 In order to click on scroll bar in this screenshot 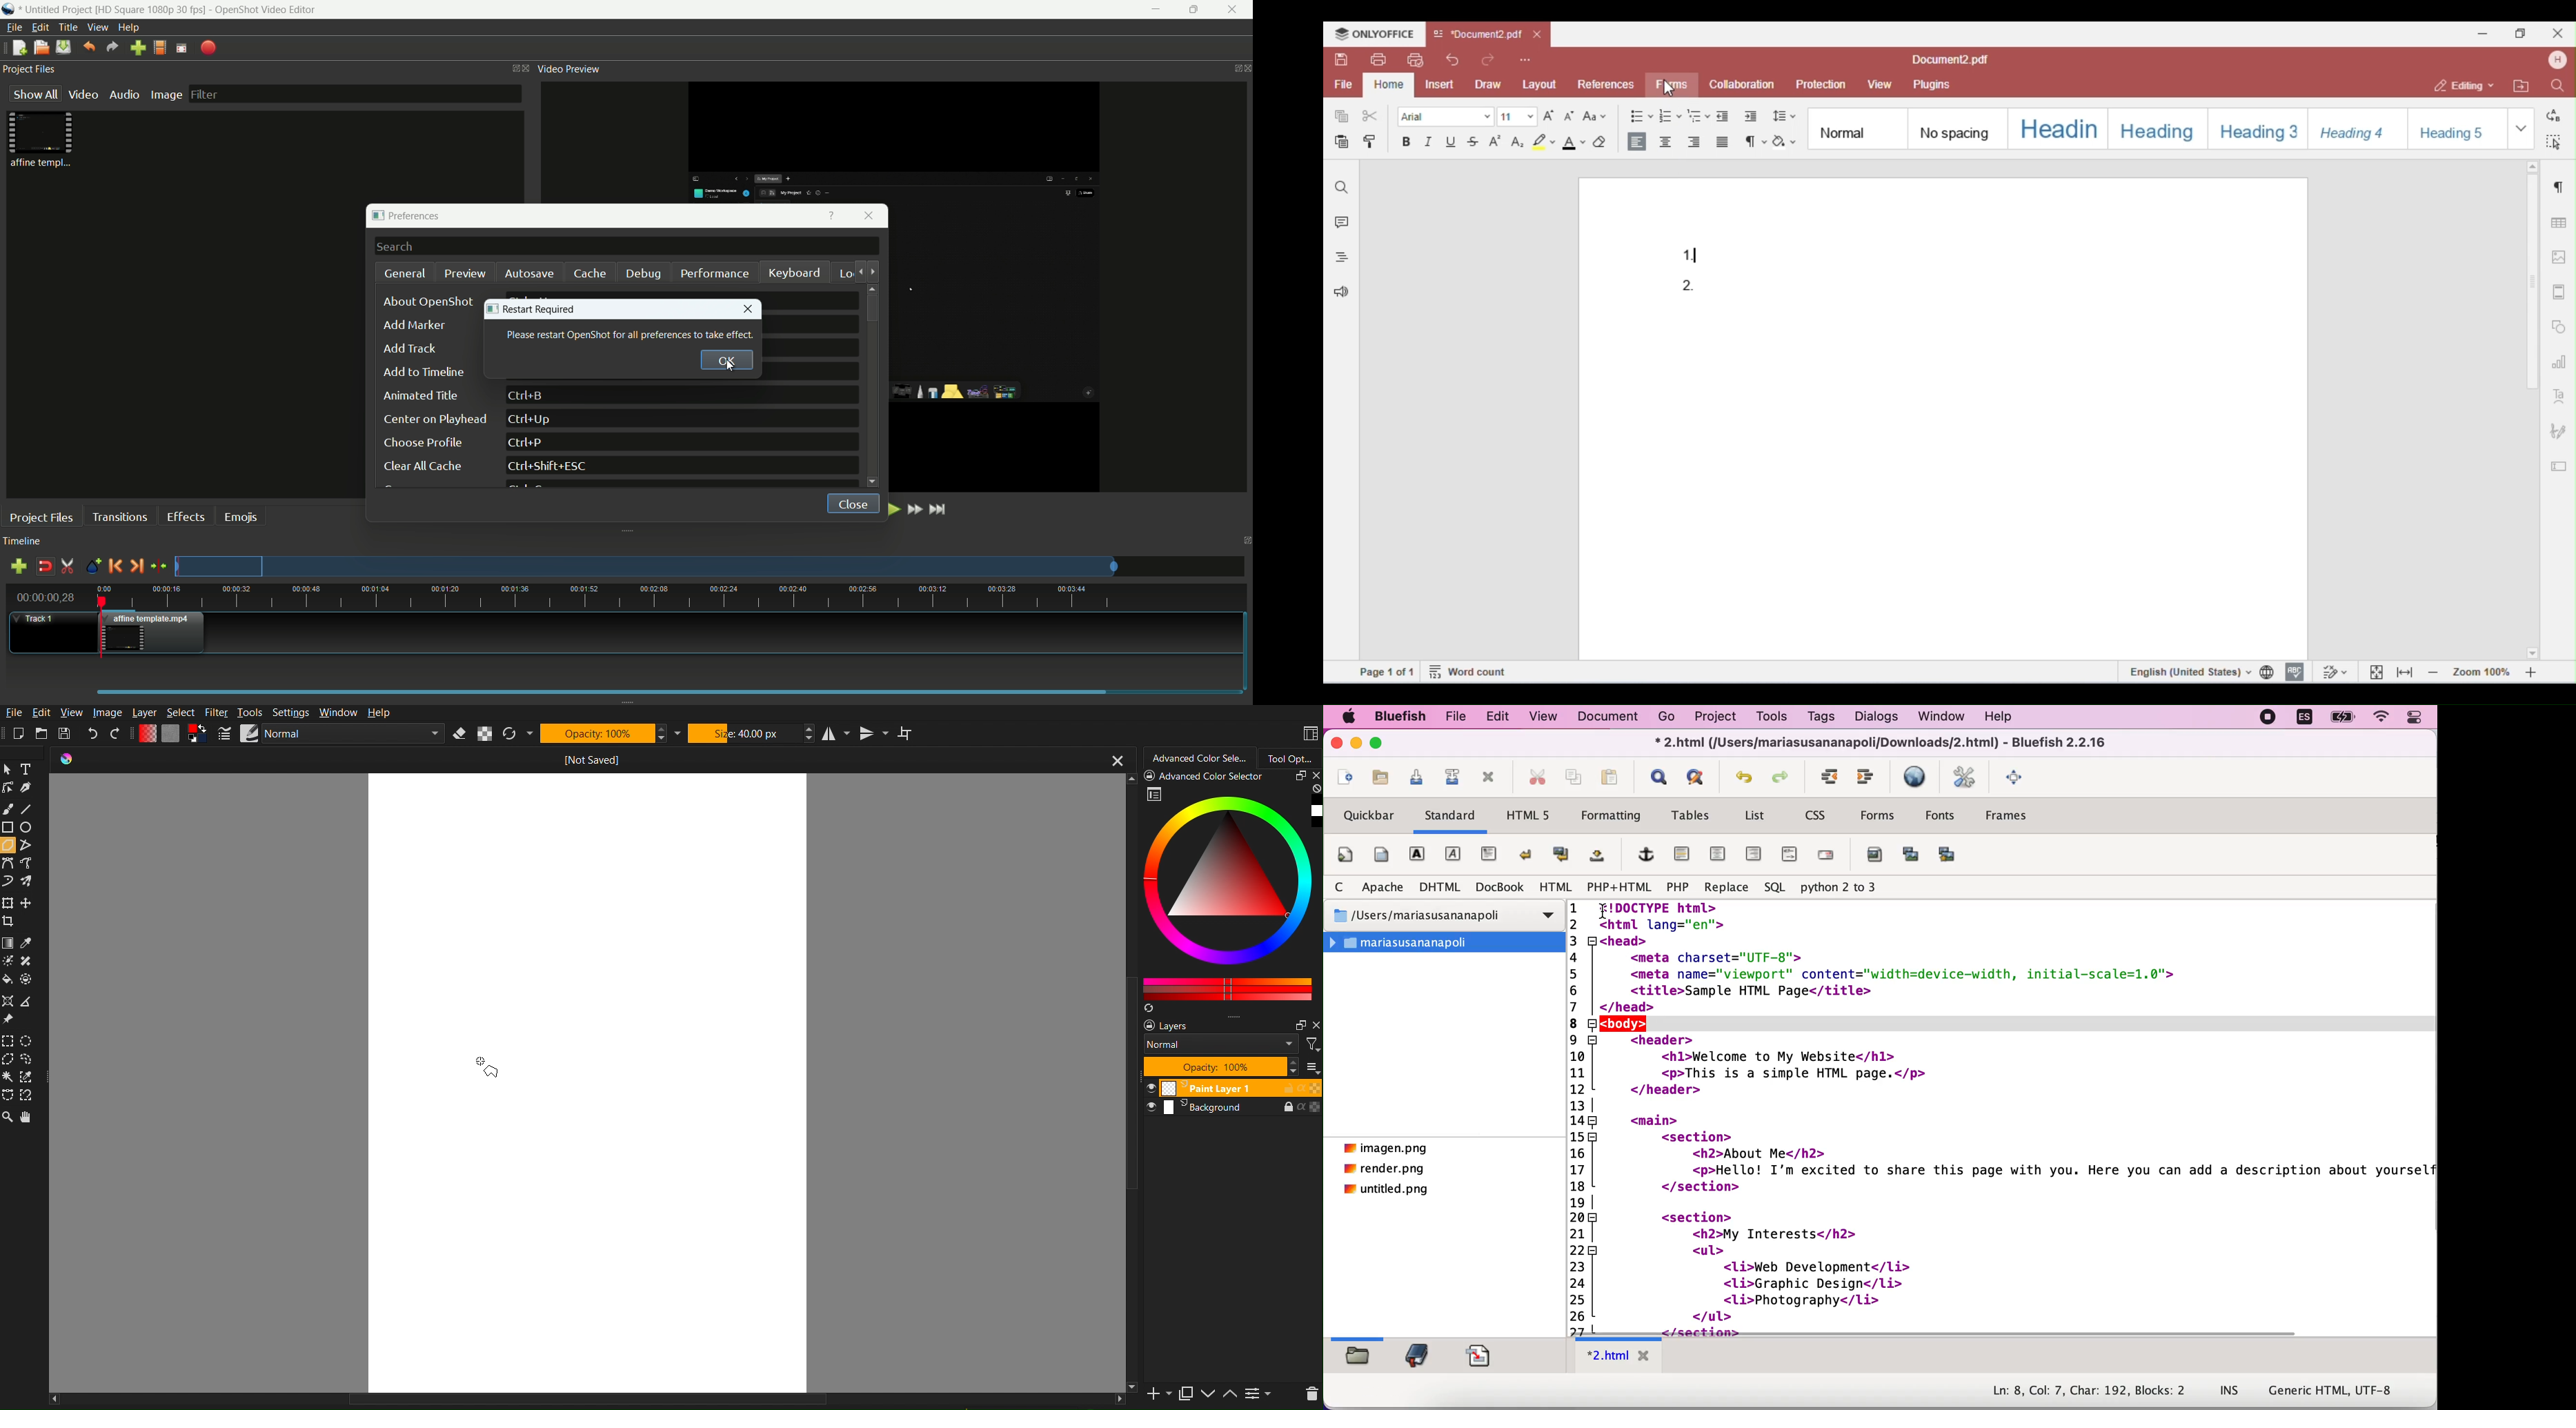, I will do `click(1130, 1083)`.